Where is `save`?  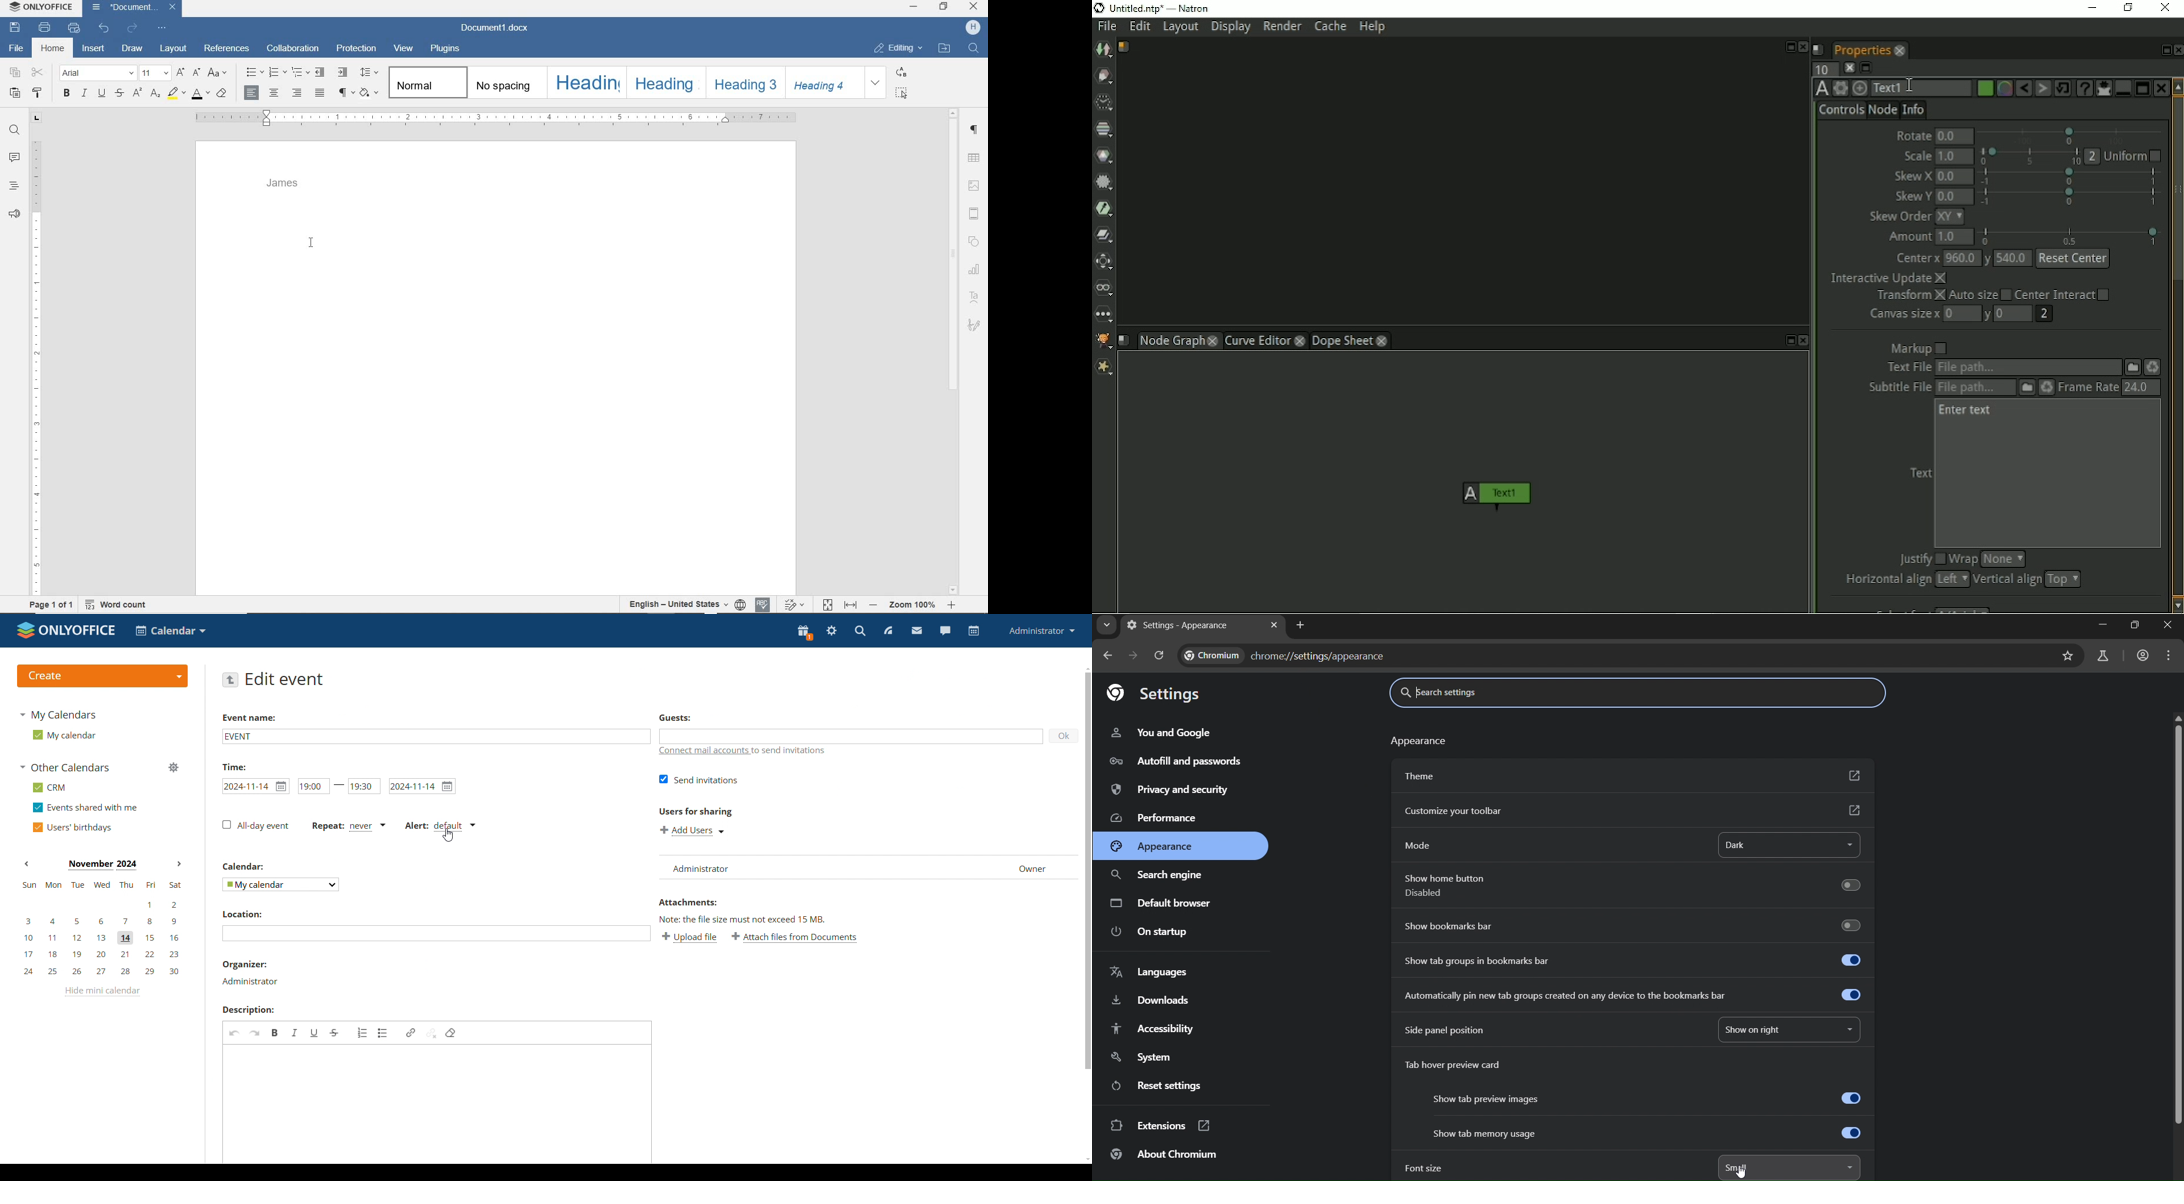 save is located at coordinates (15, 27).